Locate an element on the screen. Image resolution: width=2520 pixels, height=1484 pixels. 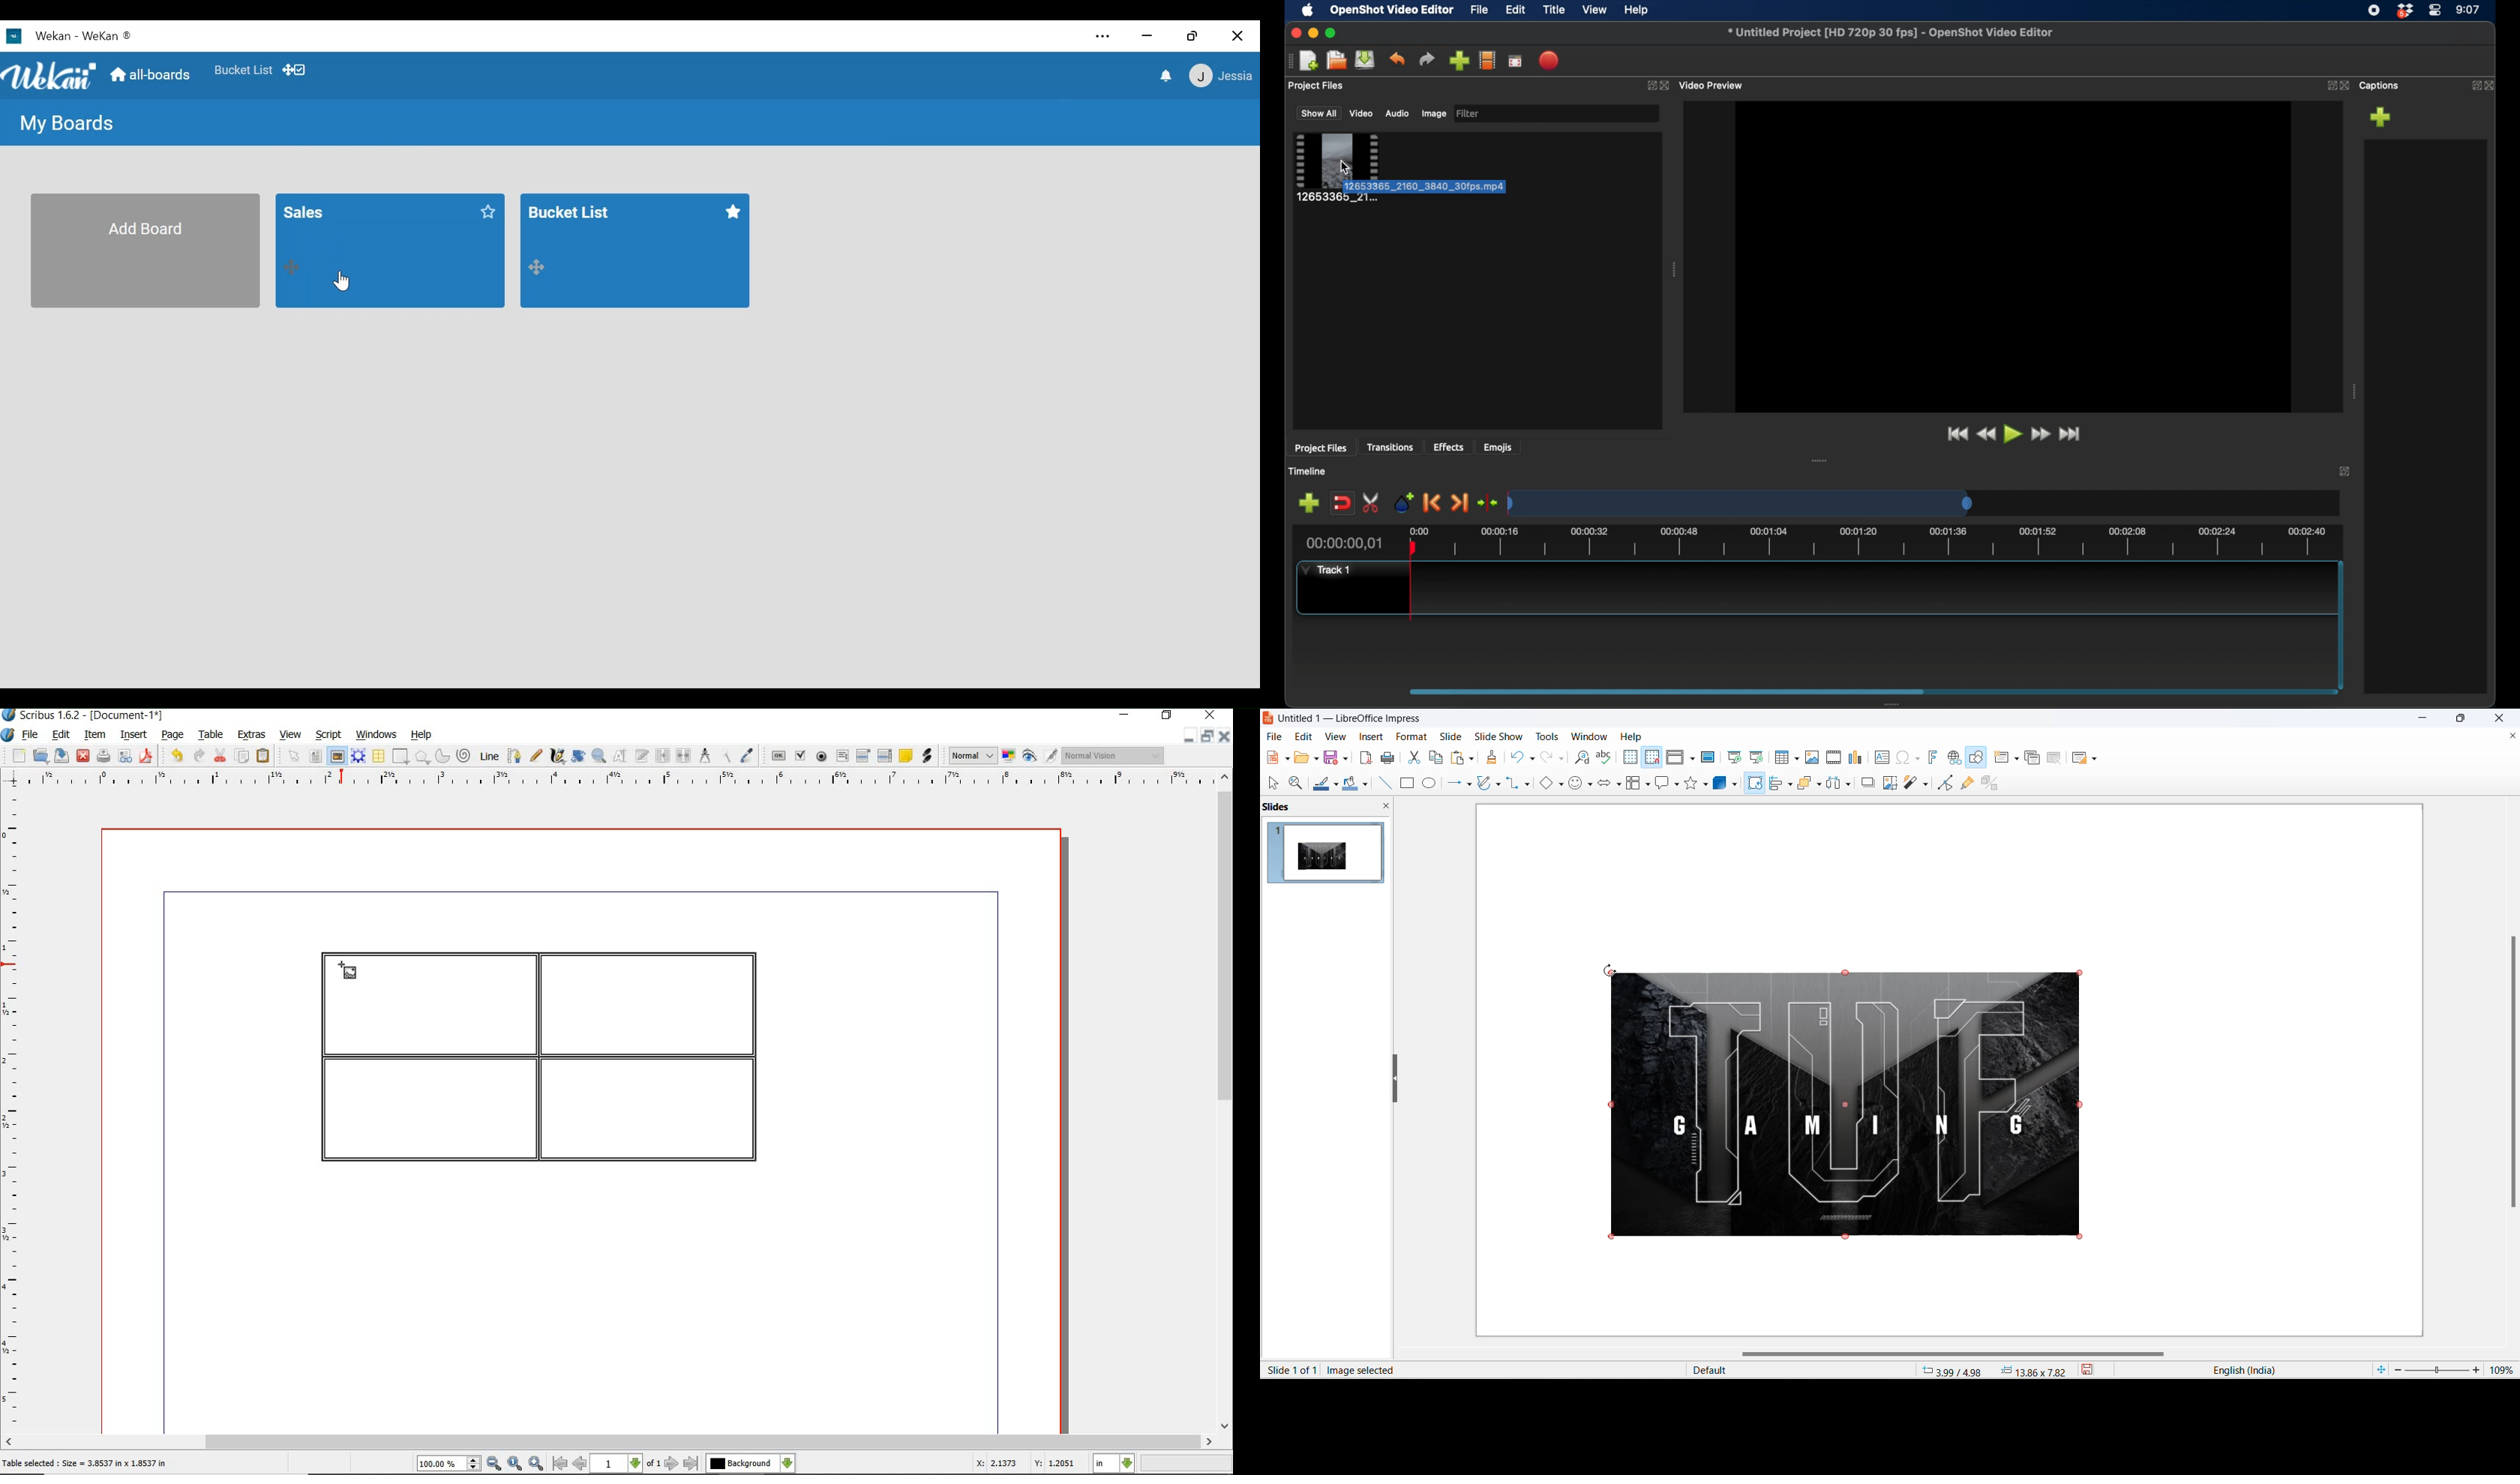
save is located at coordinates (2096, 1371).